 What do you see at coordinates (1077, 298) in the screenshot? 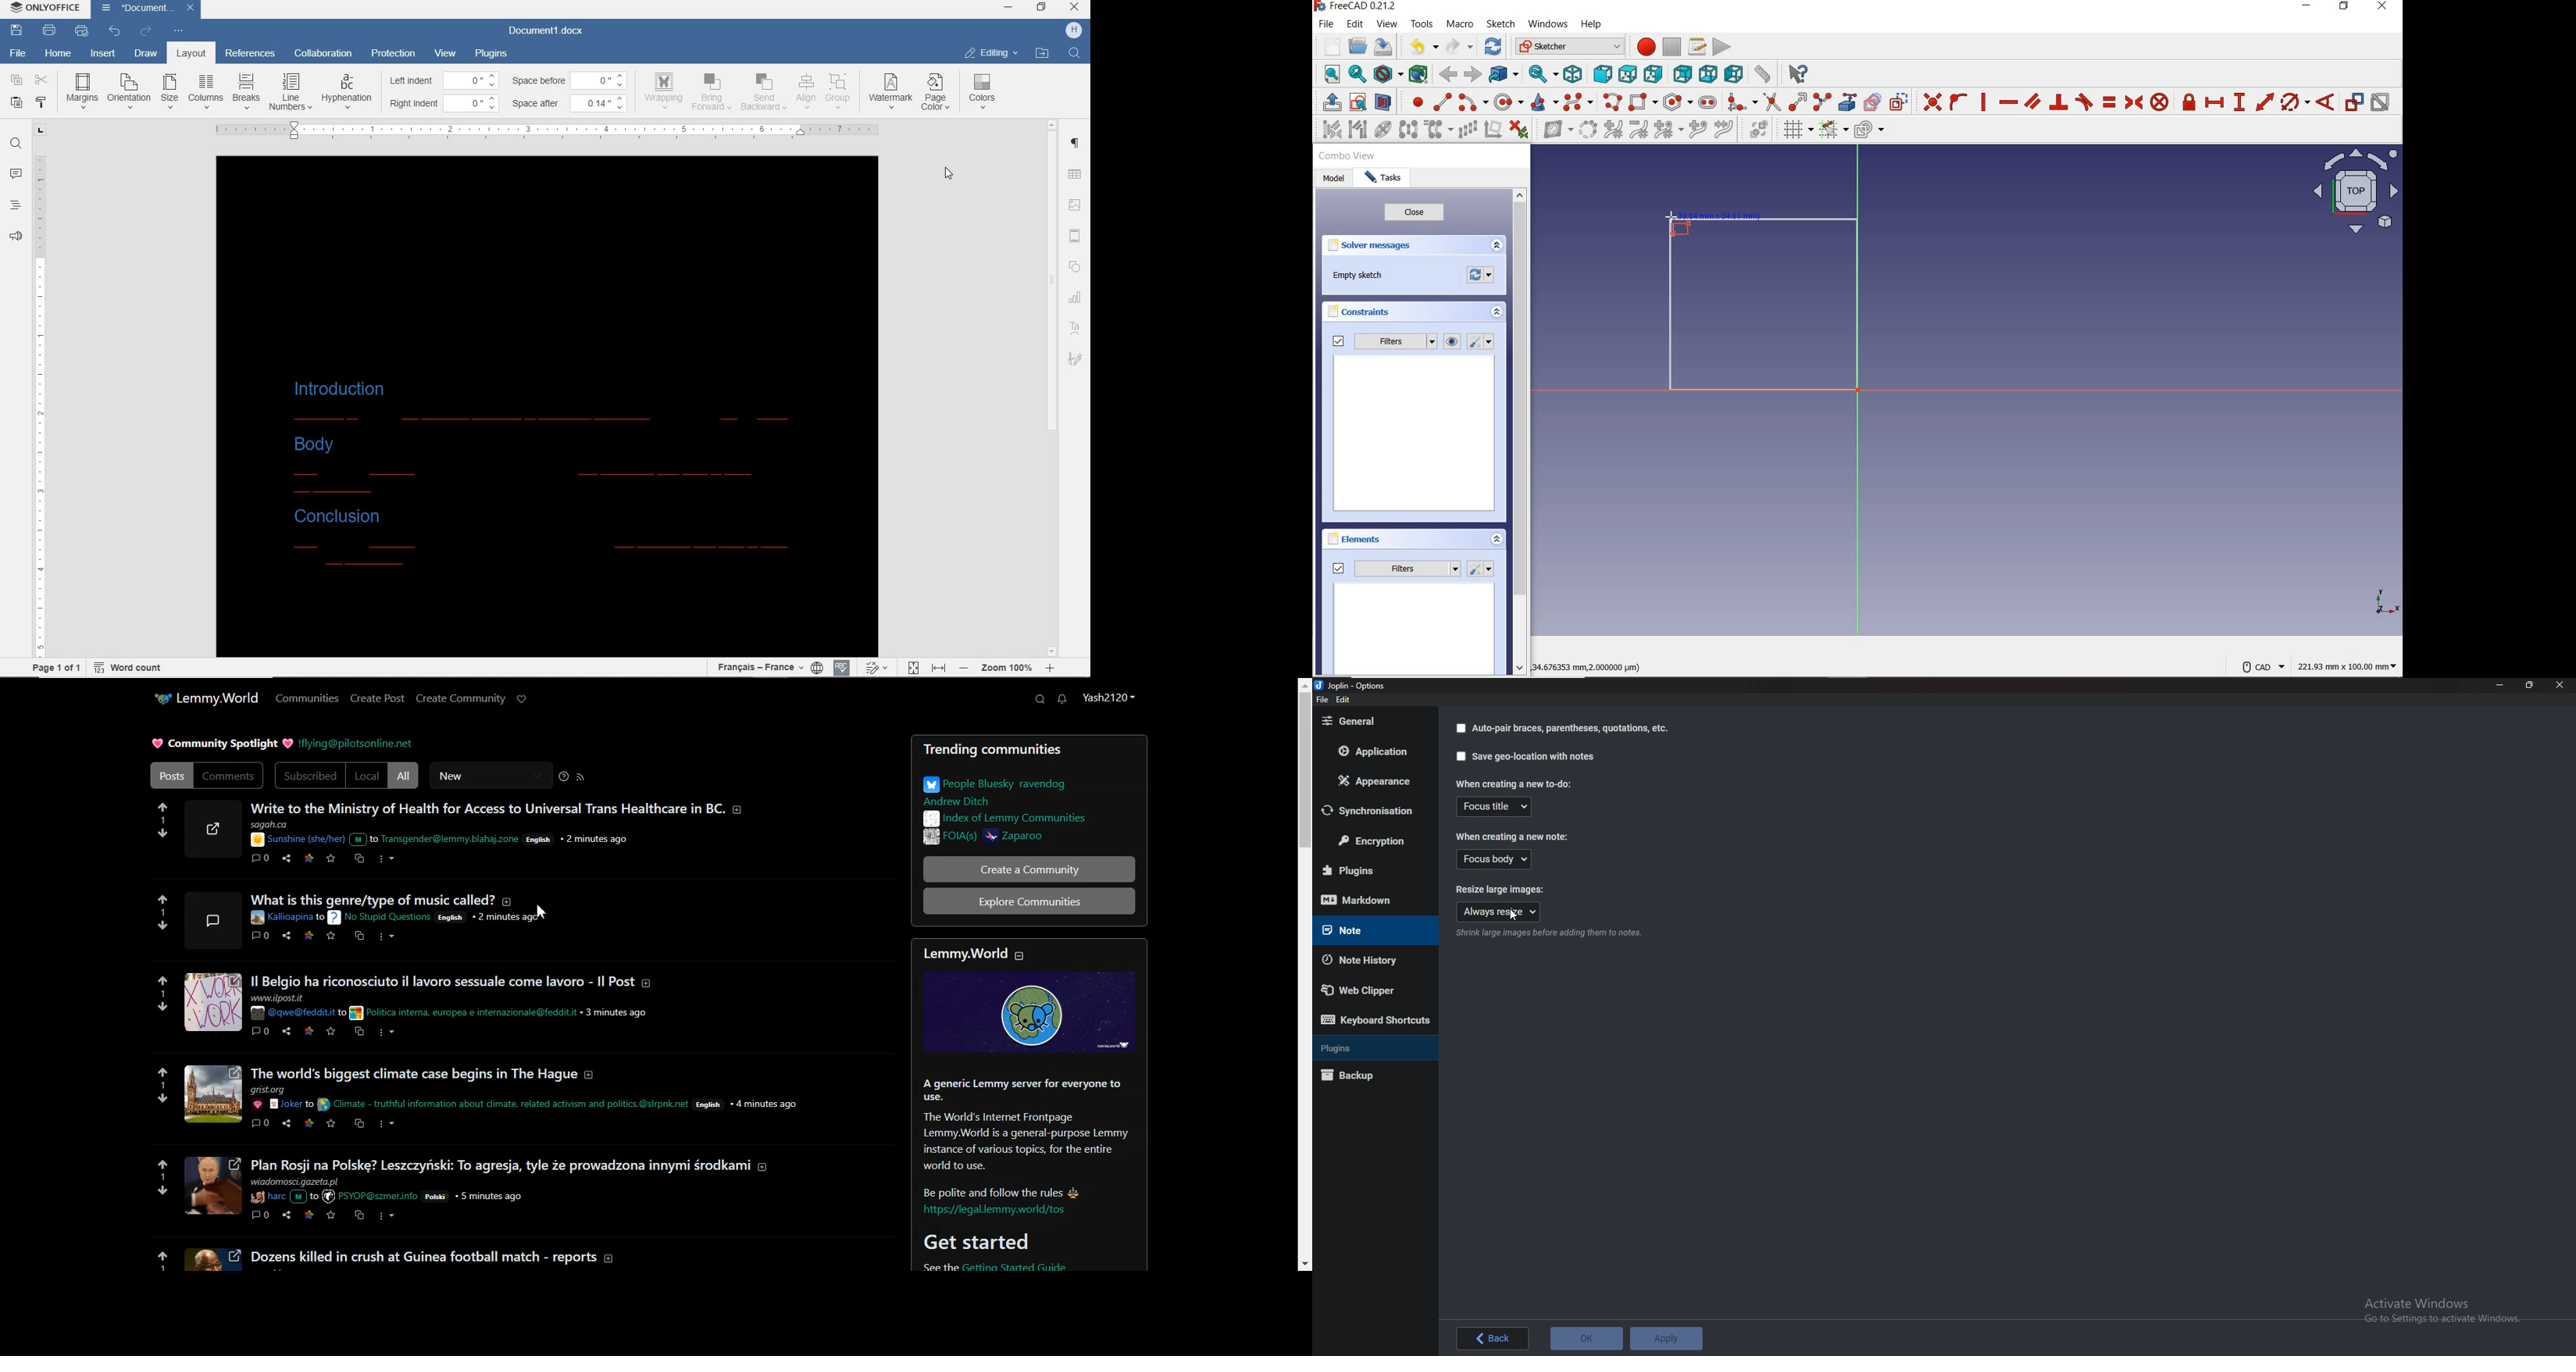
I see `chart` at bounding box center [1077, 298].